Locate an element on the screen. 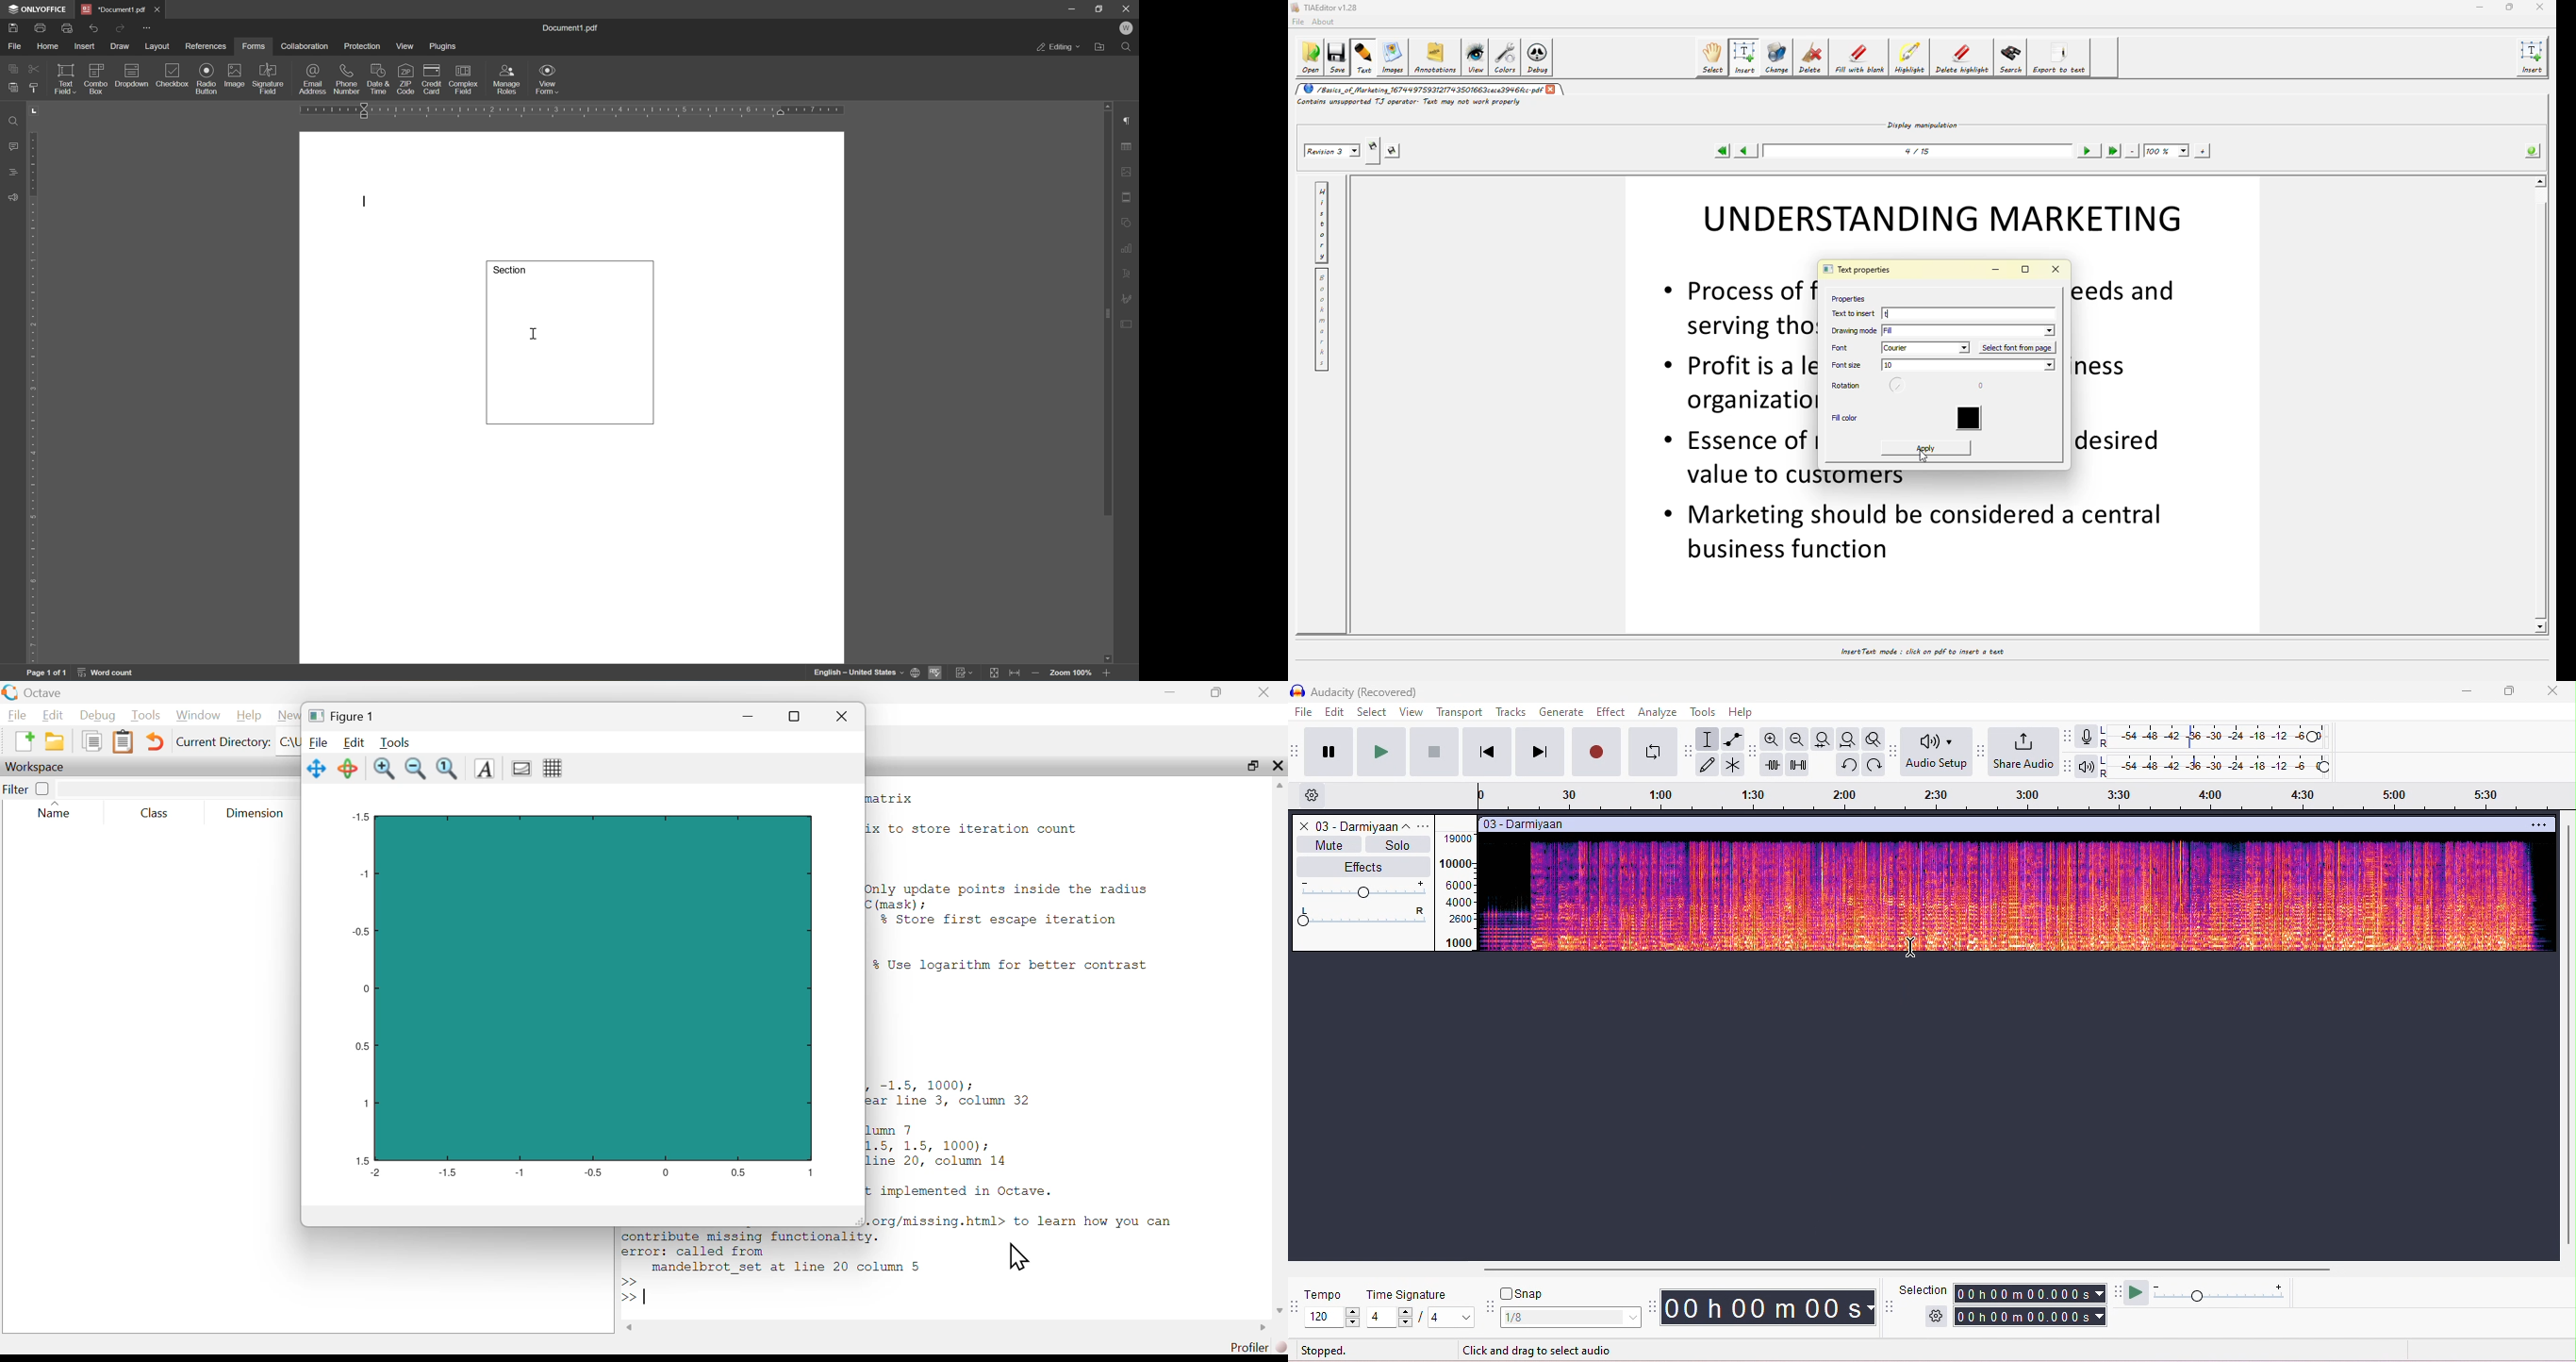 The height and width of the screenshot is (1372, 2576). track title is located at coordinates (1526, 823).